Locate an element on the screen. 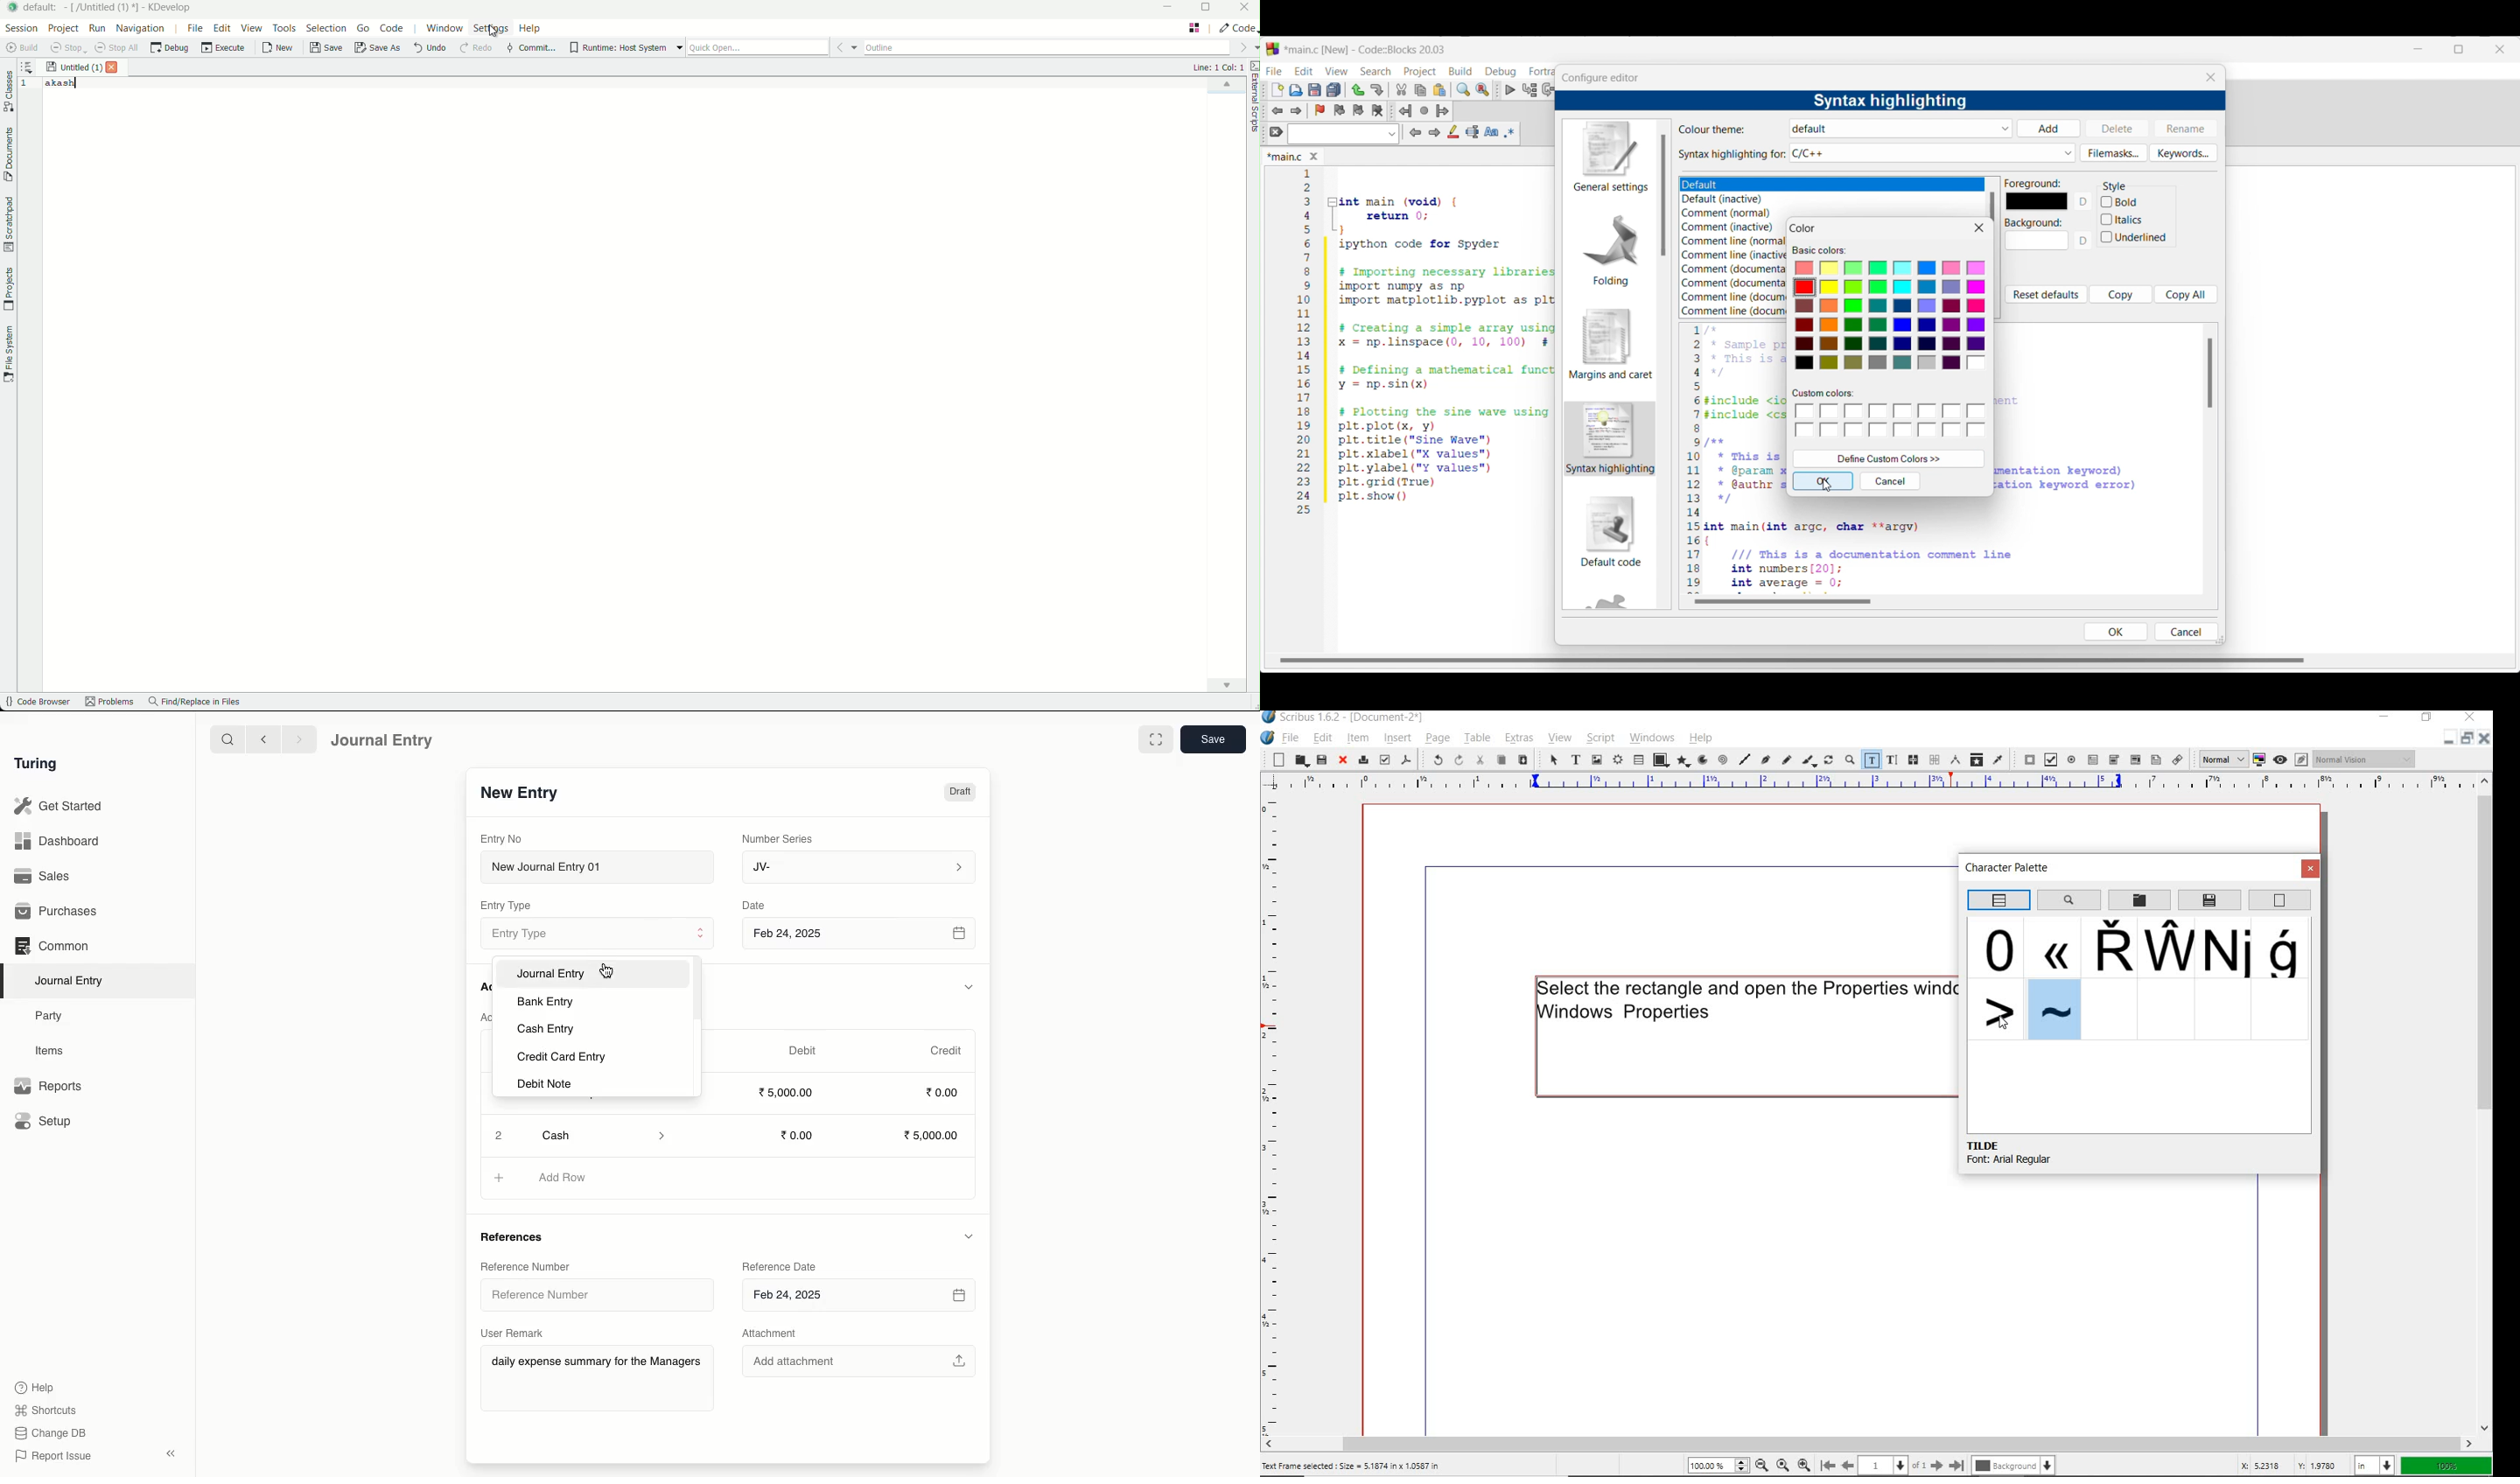 The width and height of the screenshot is (2520, 1484). Reset defaults is located at coordinates (2046, 295).